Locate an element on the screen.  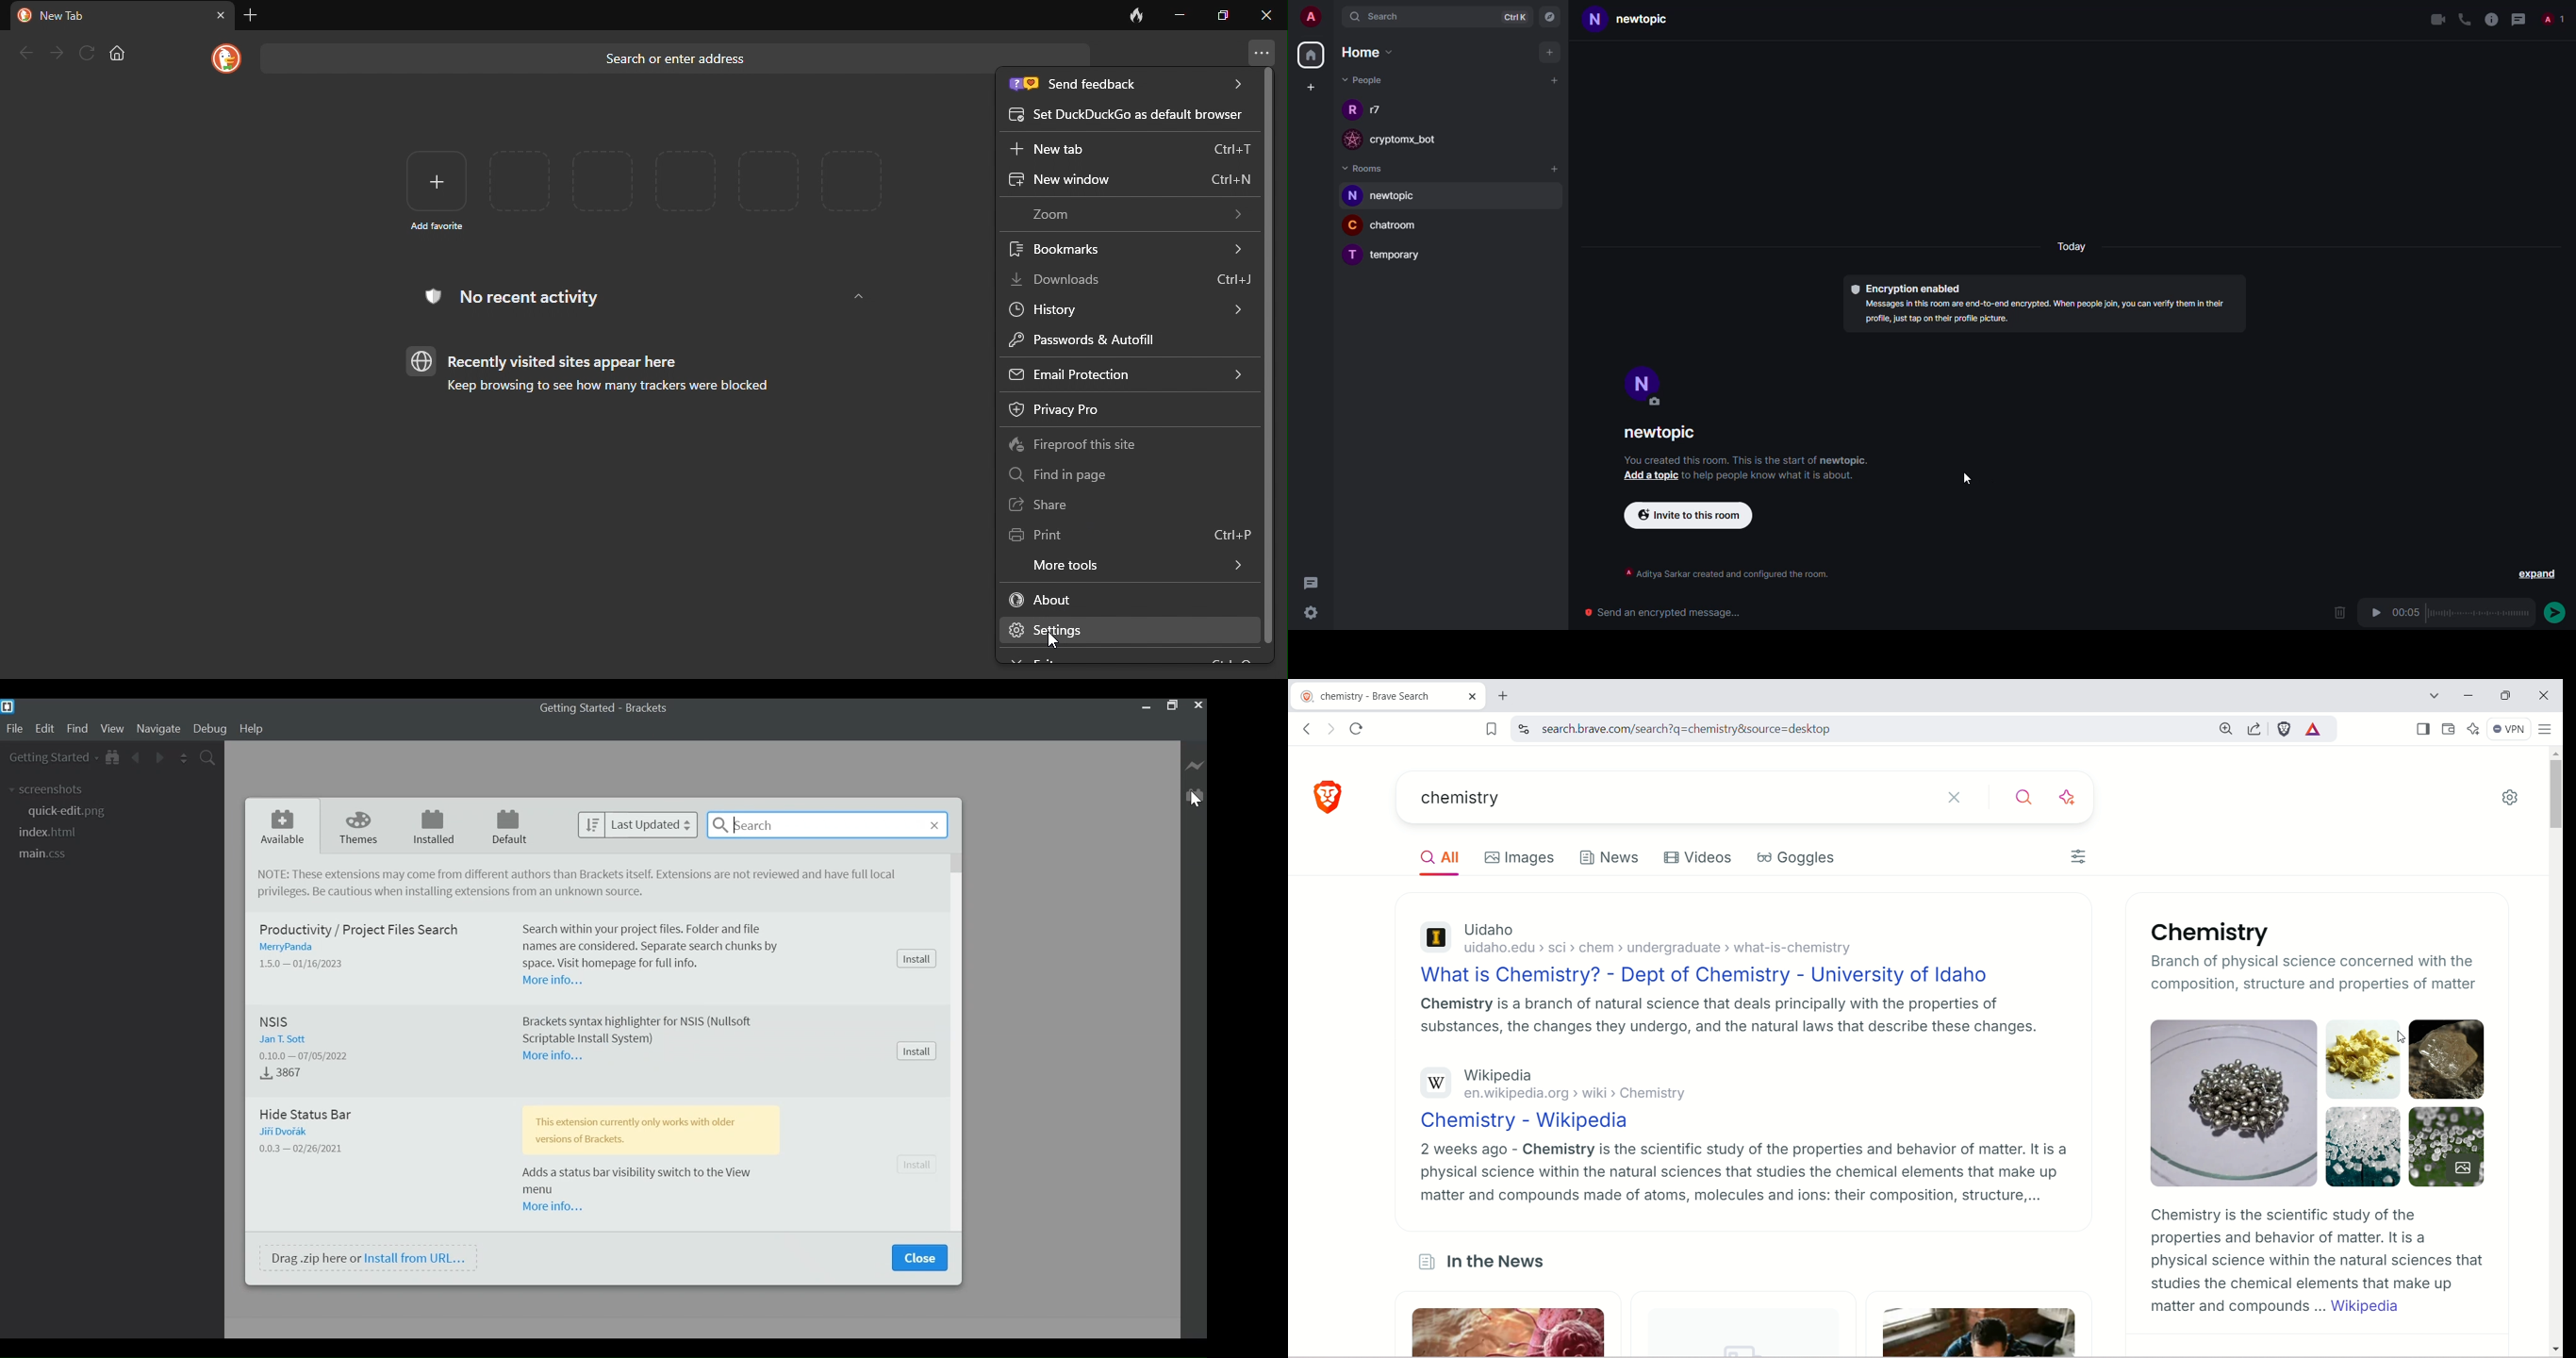
ctrlK is located at coordinates (1513, 18).